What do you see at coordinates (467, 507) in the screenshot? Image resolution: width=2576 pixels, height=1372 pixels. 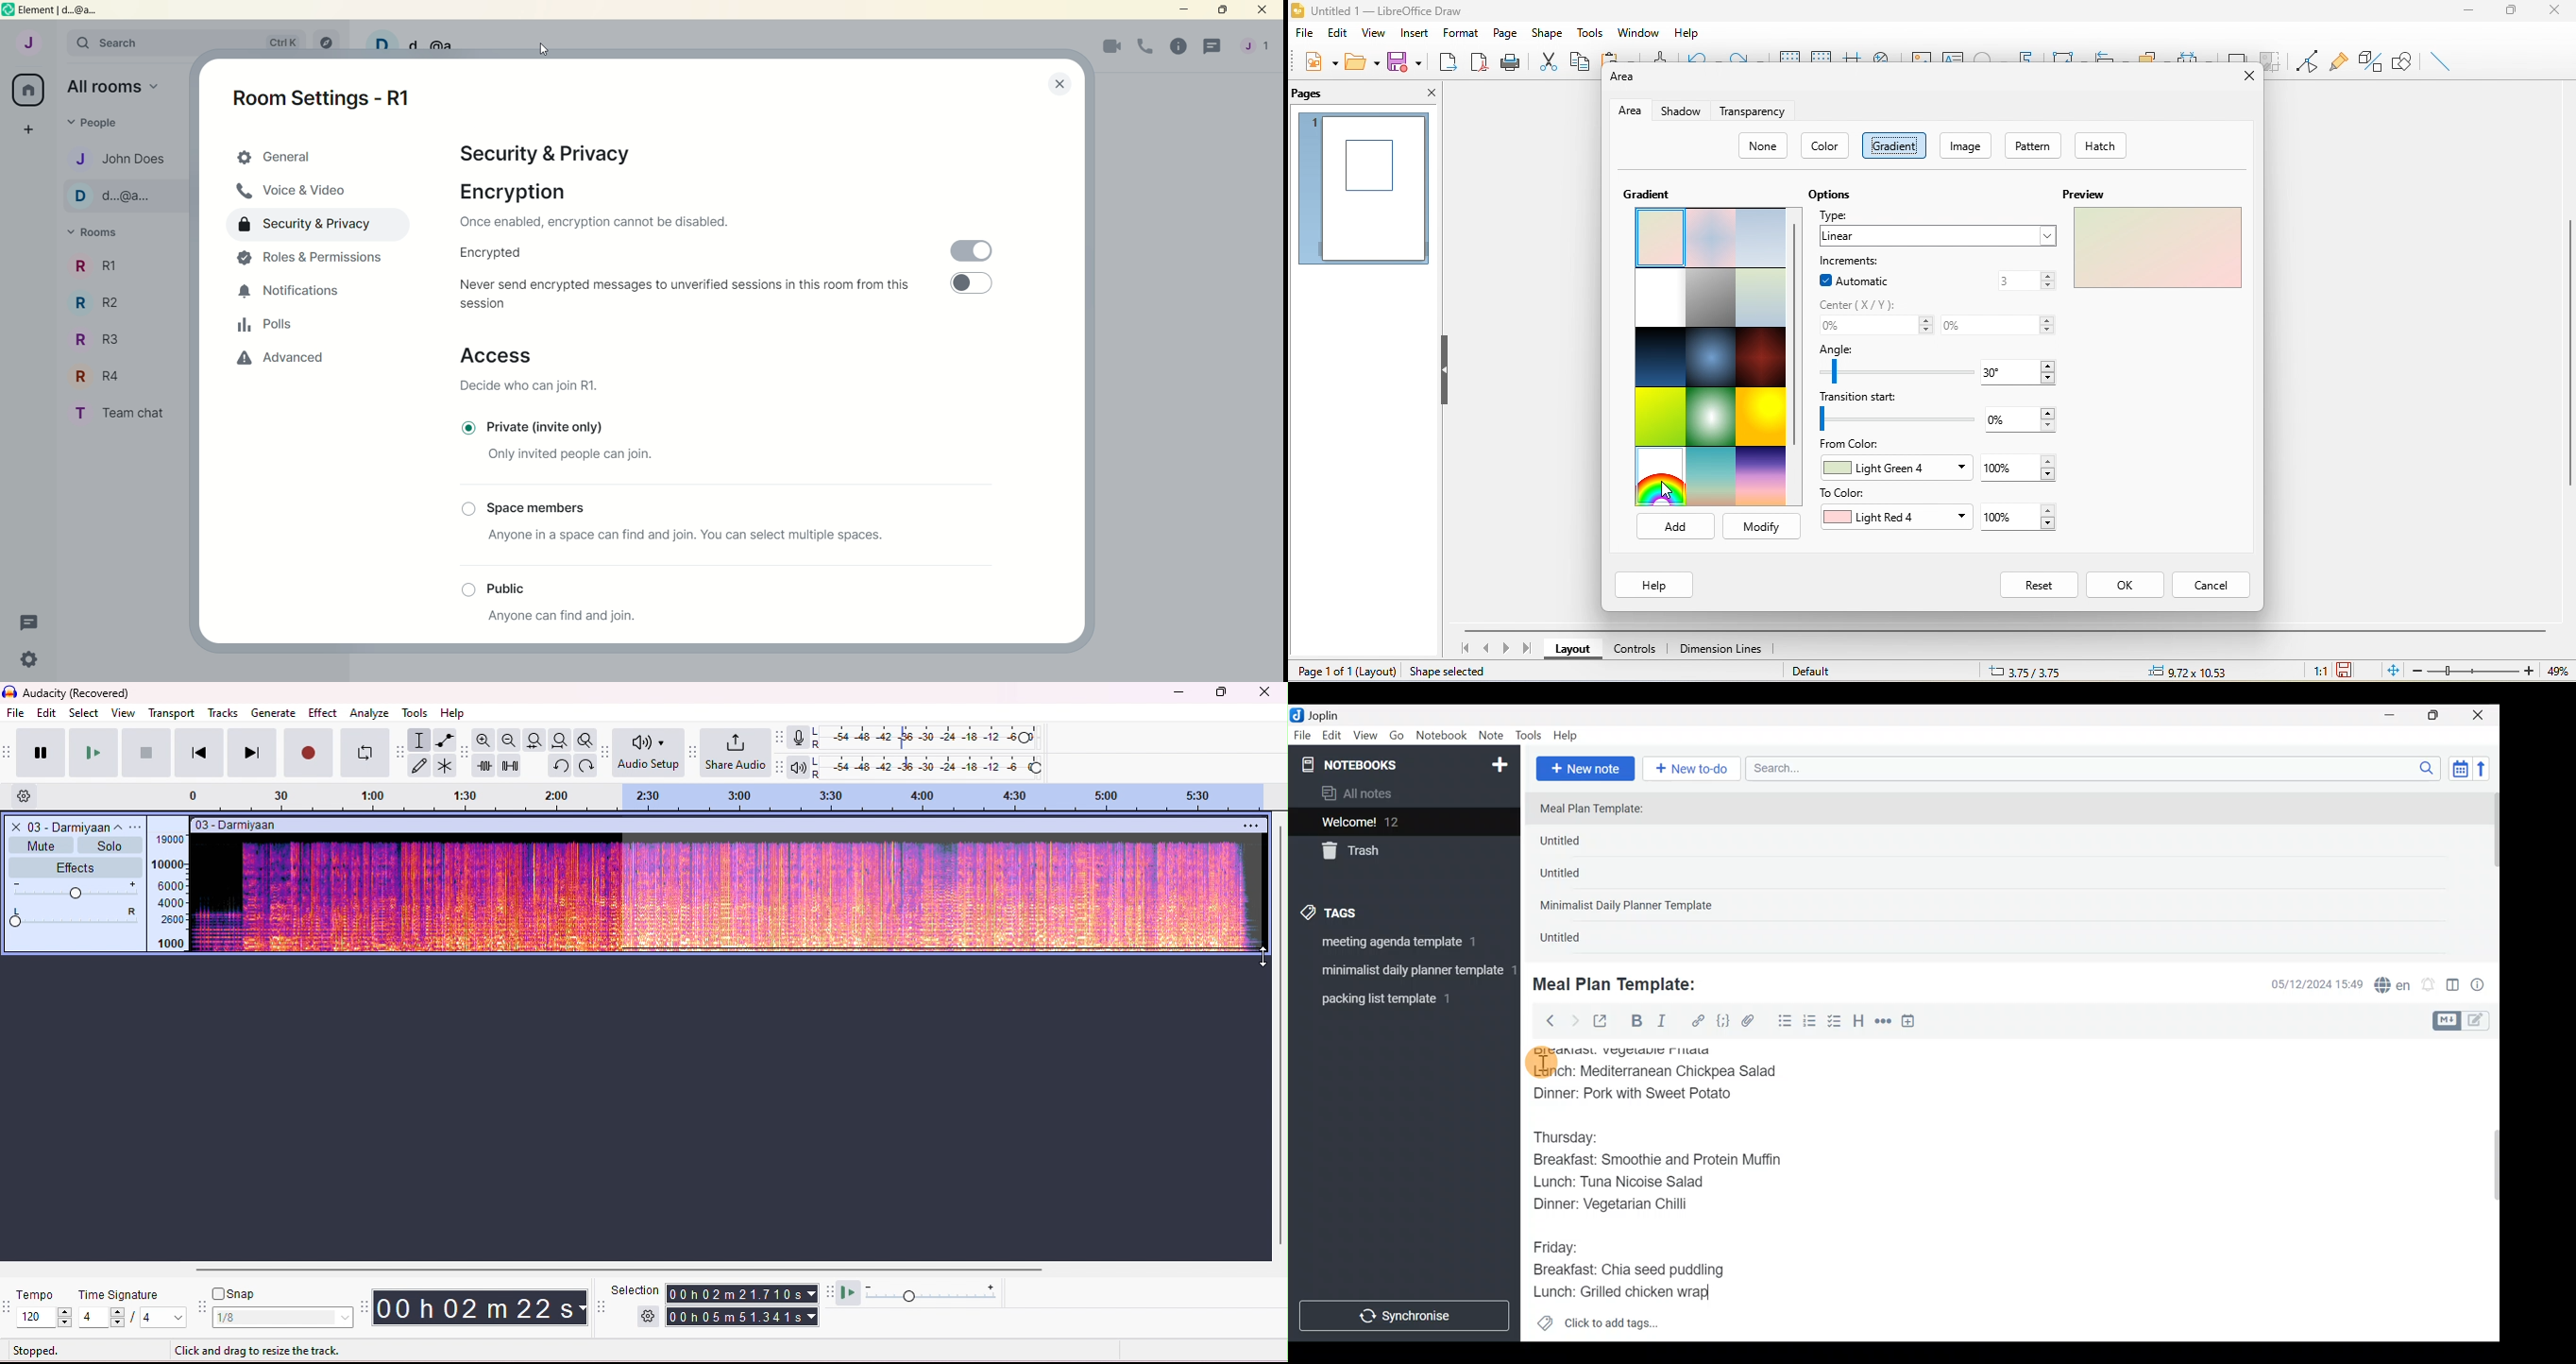 I see `button` at bounding box center [467, 507].